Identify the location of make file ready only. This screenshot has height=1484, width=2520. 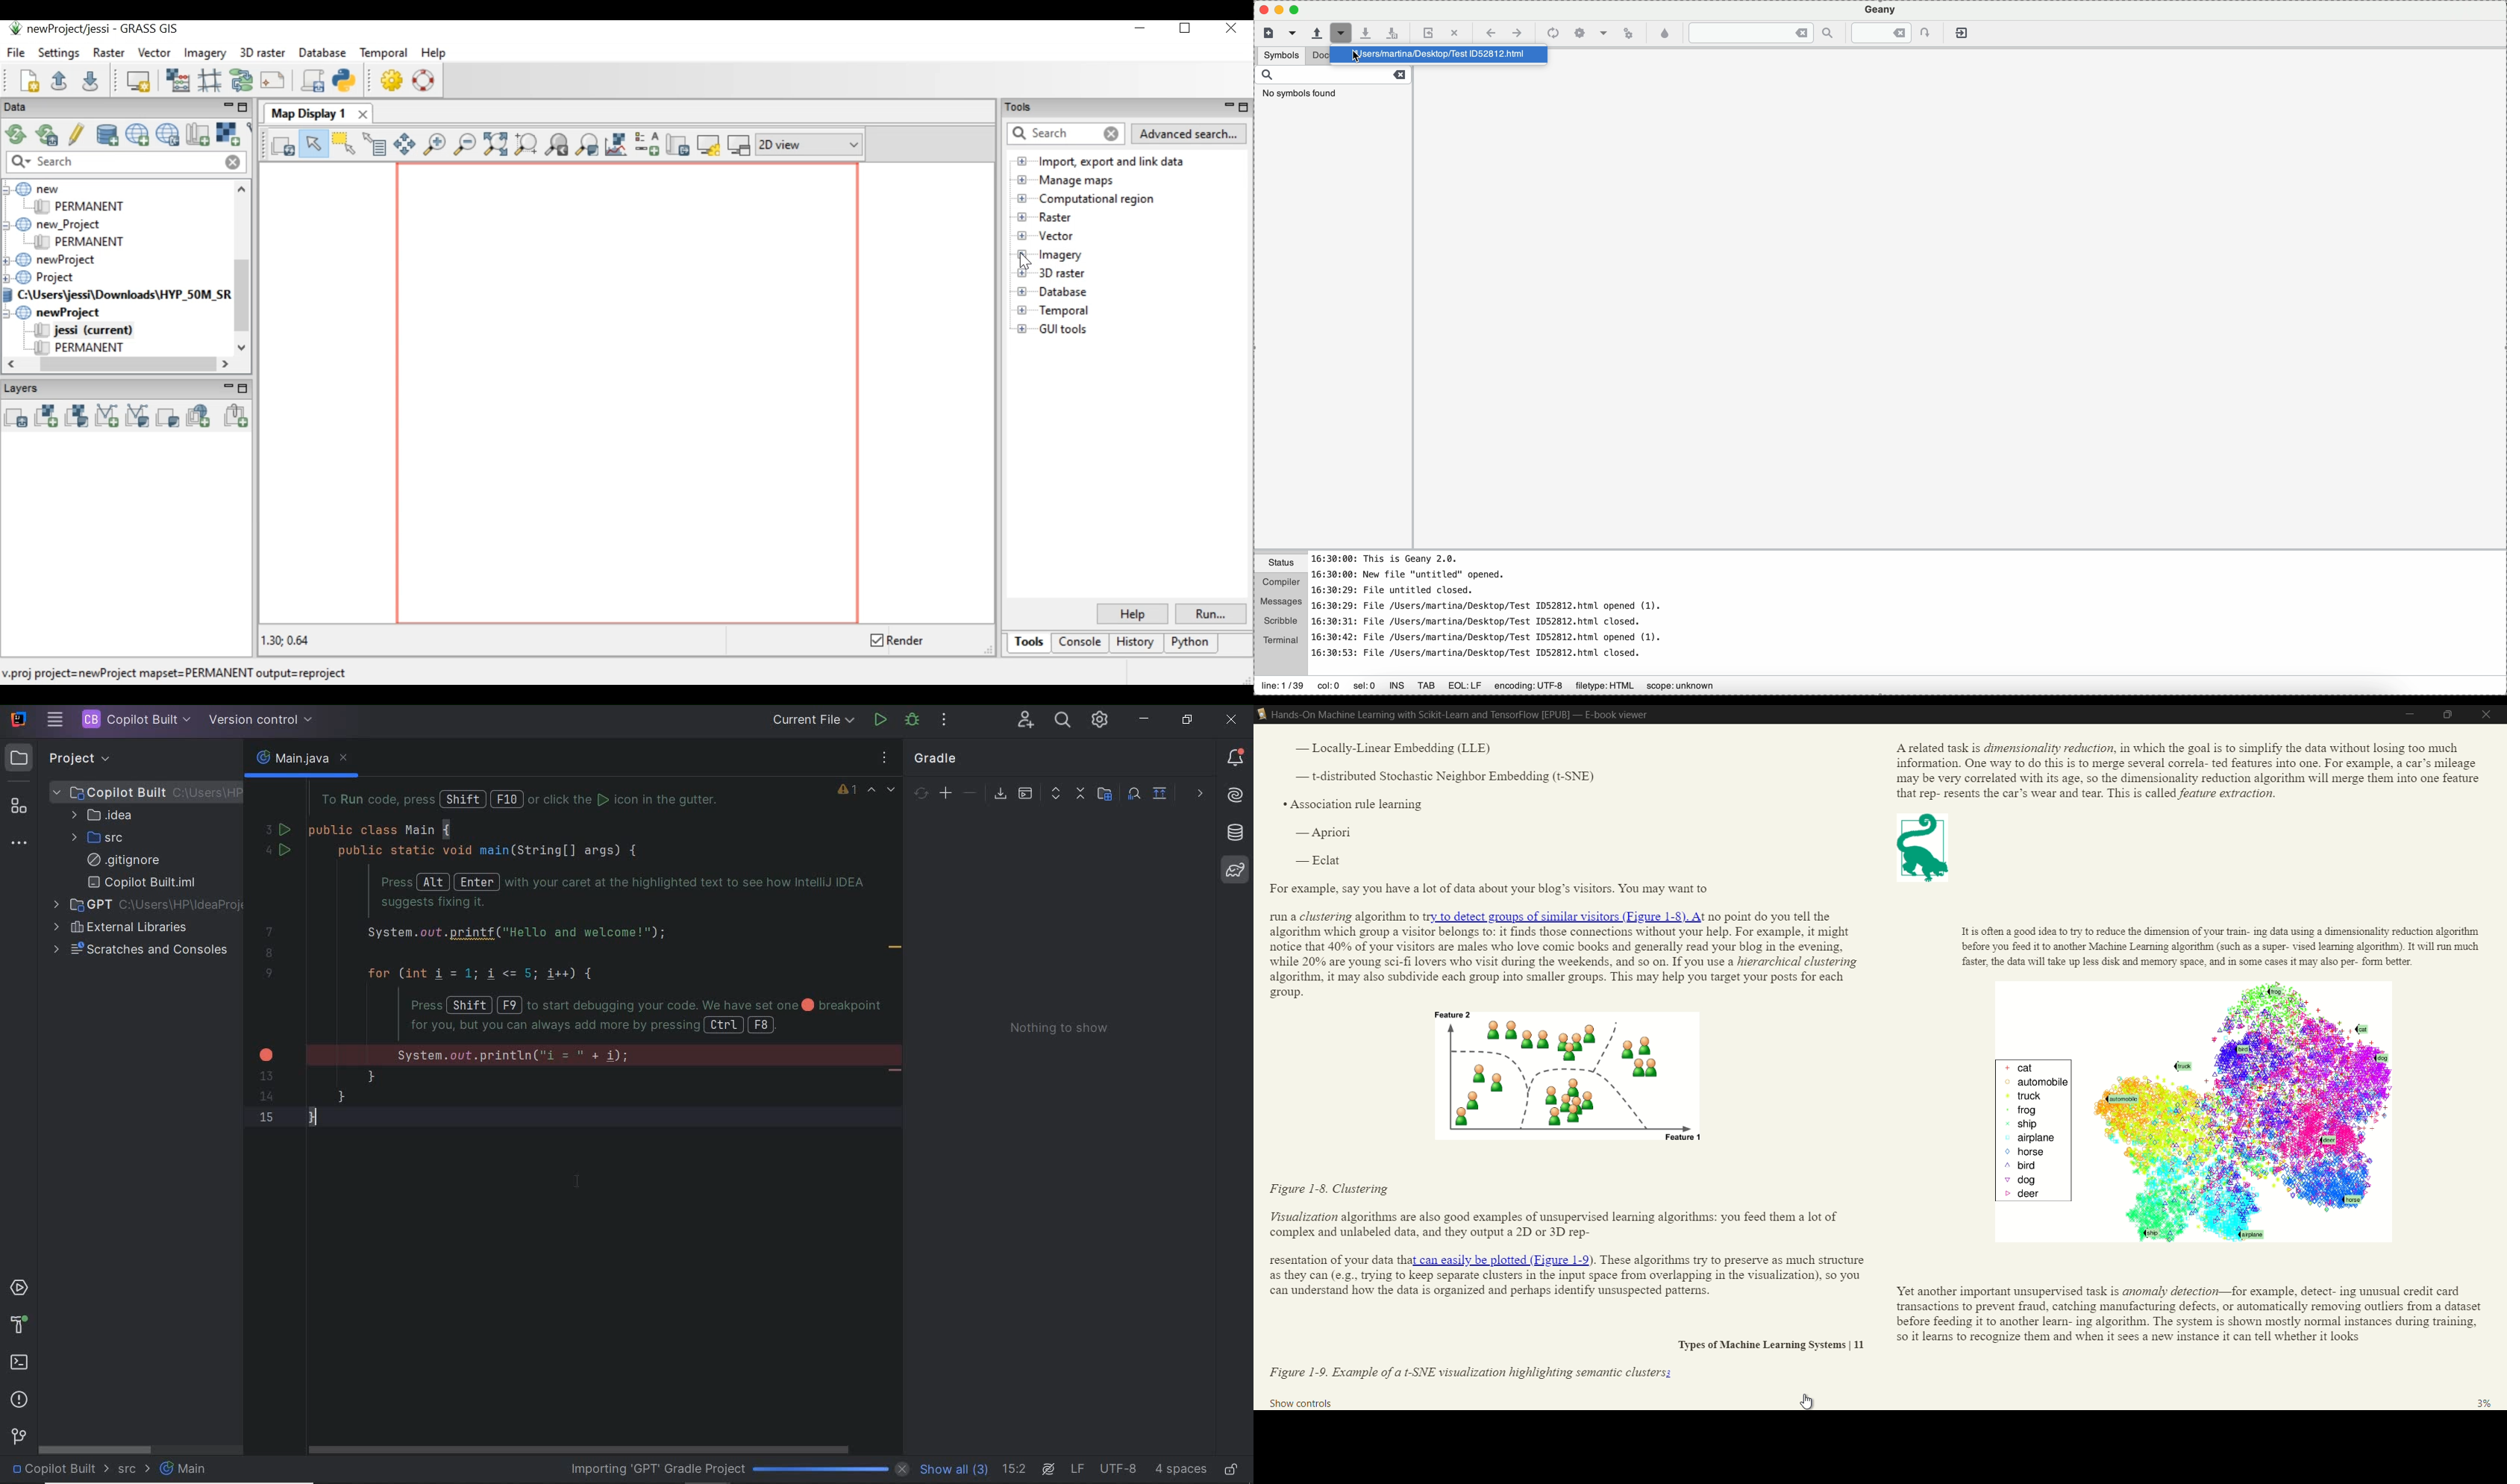
(1232, 1468).